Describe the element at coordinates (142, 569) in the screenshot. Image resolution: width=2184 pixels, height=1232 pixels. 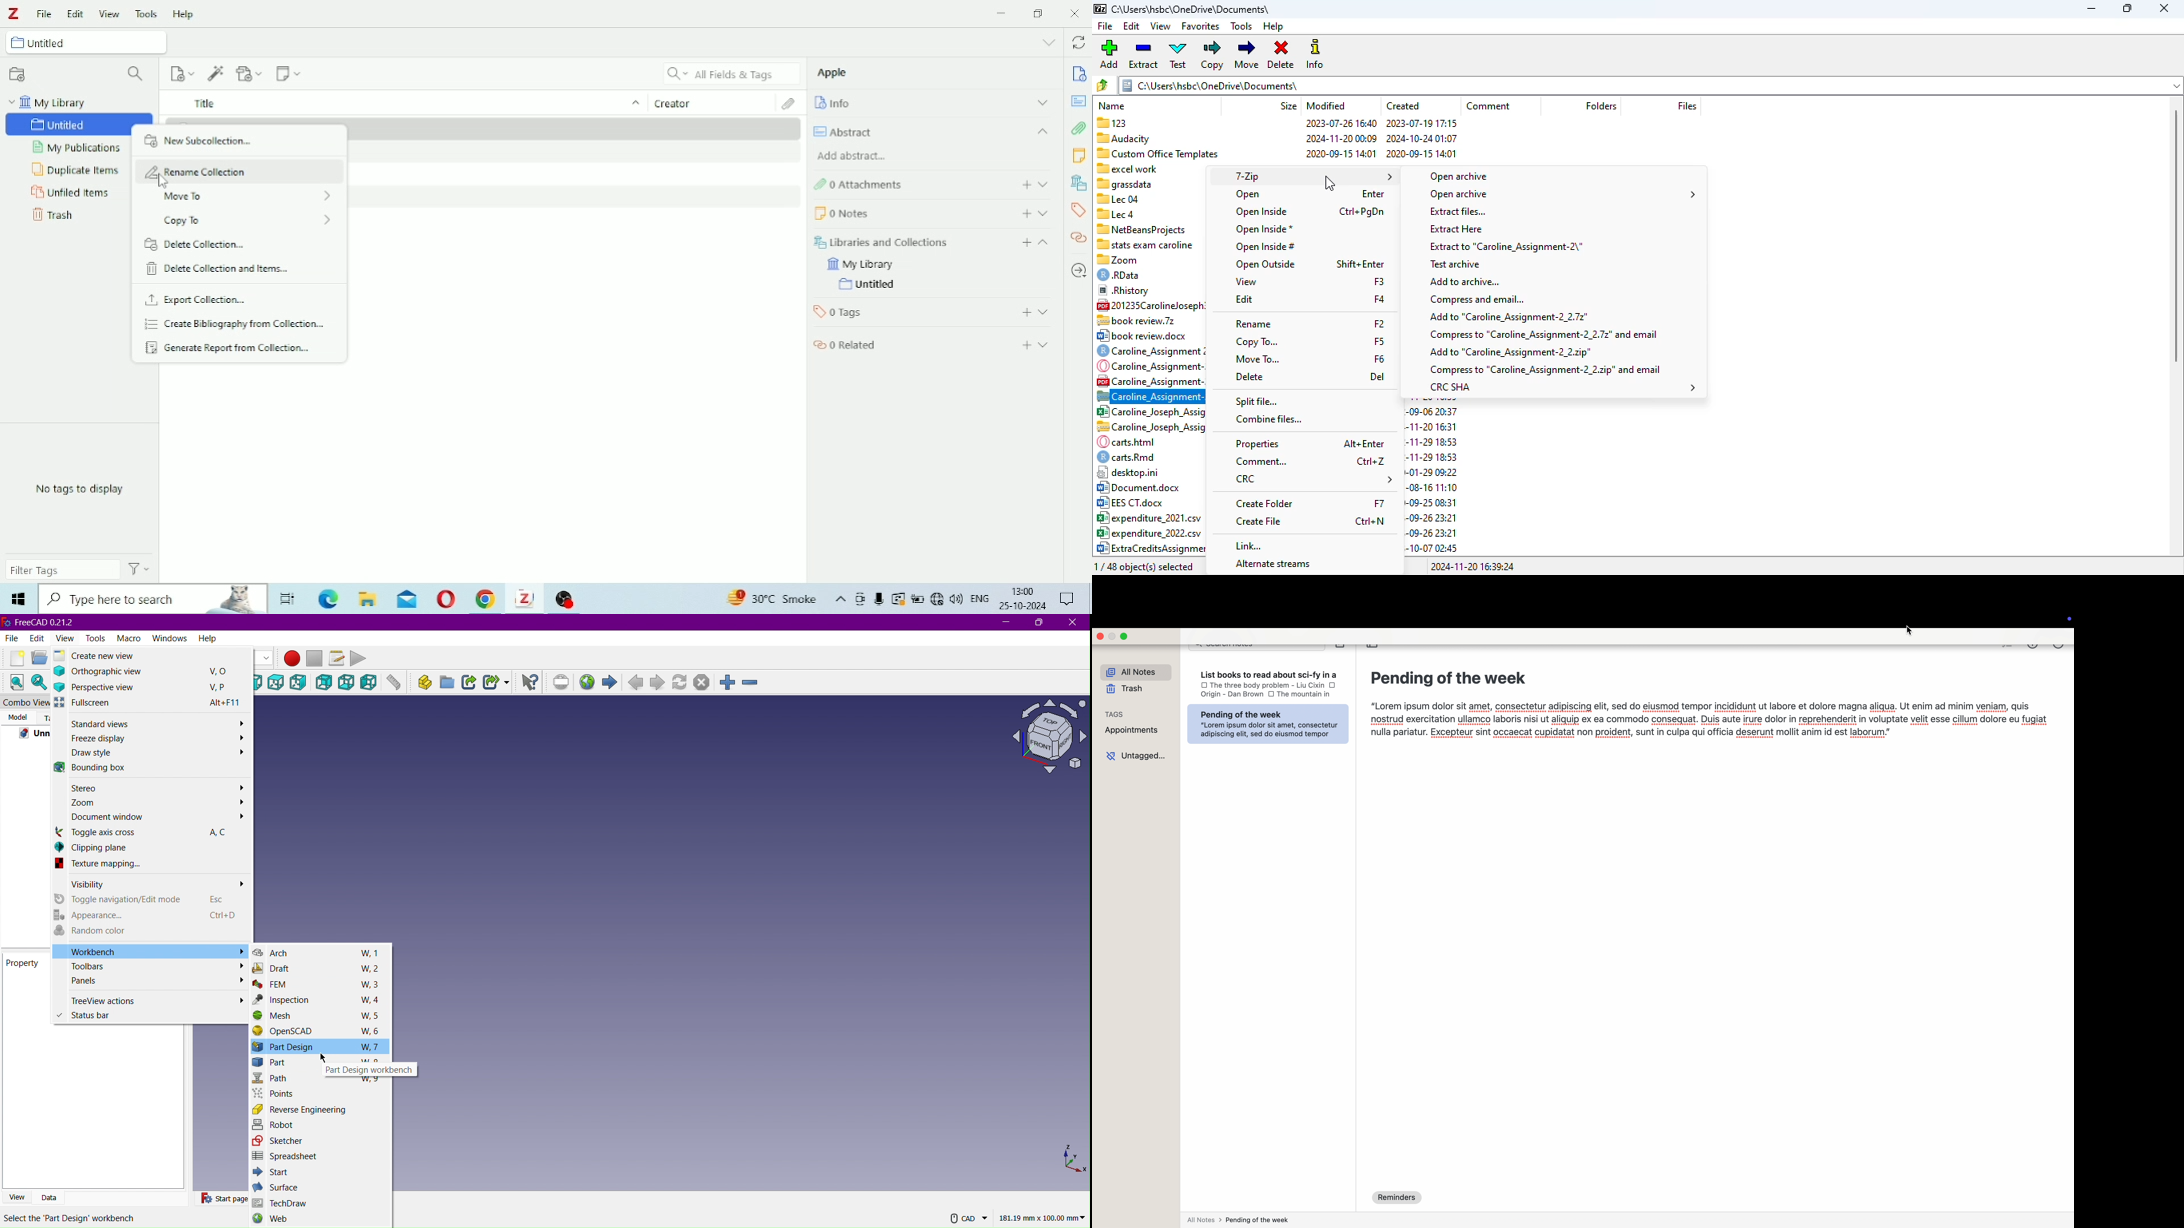
I see `Actions` at that location.